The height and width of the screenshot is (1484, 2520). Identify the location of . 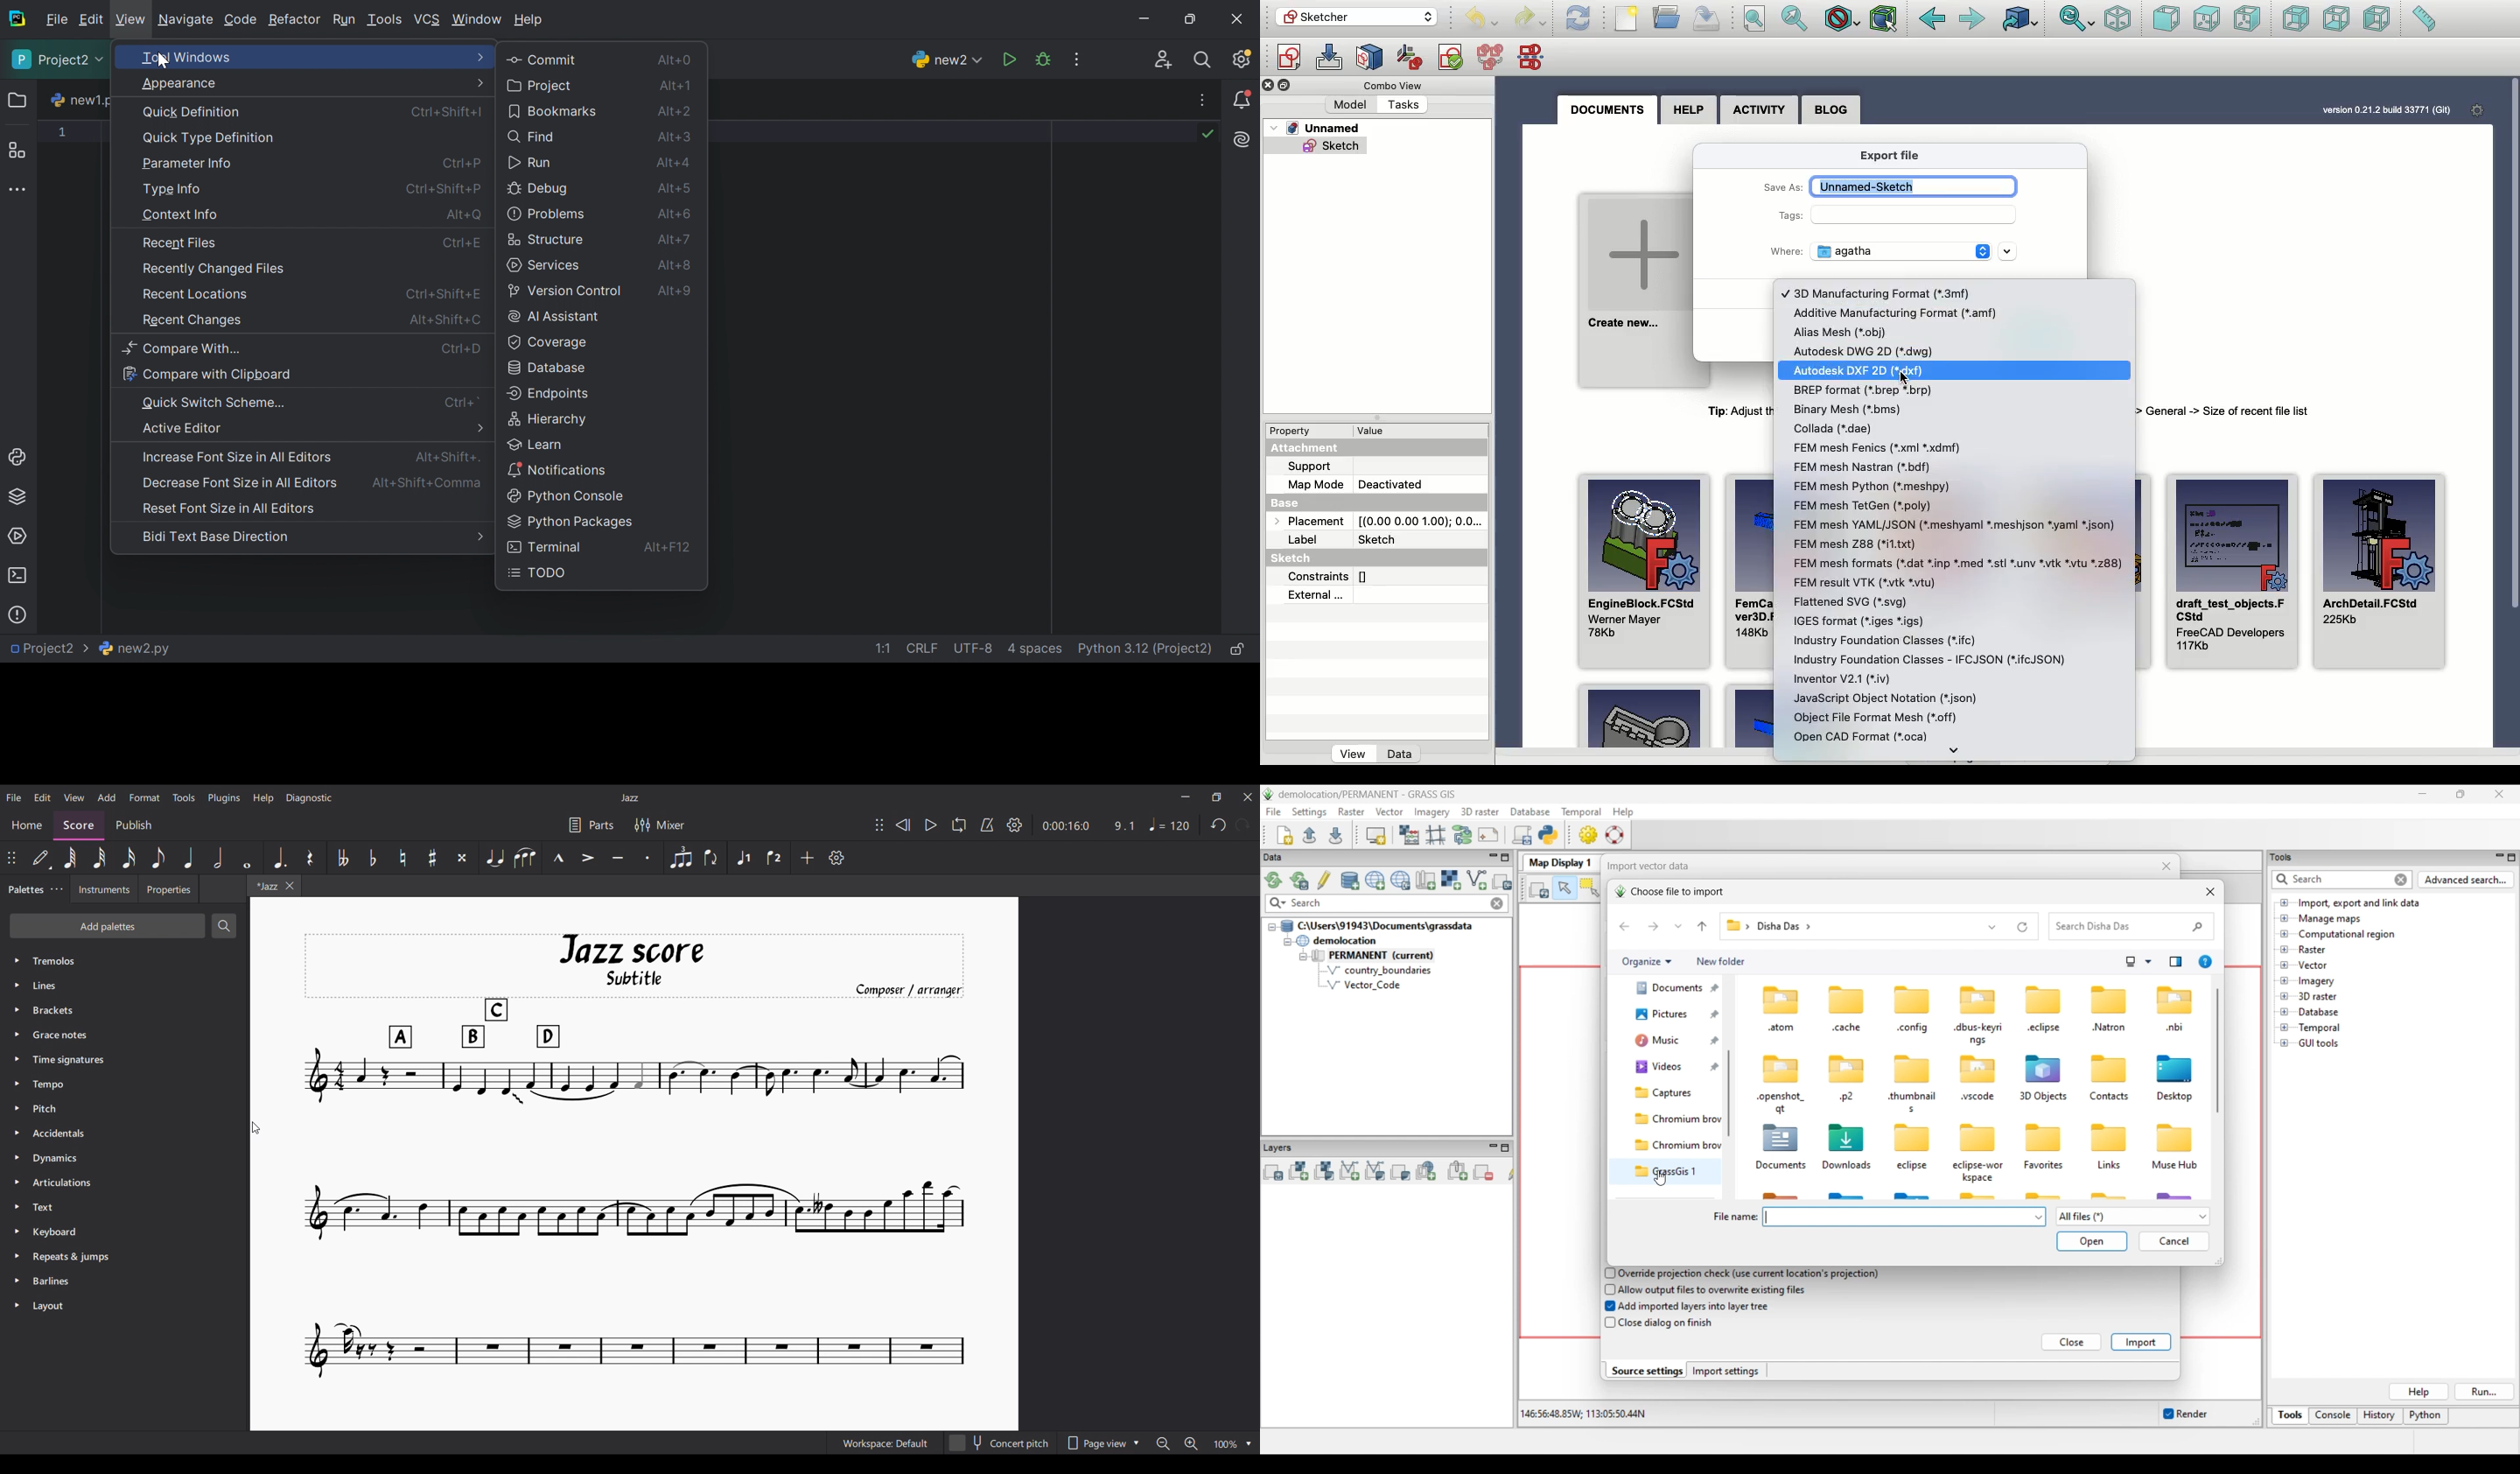
(547, 214).